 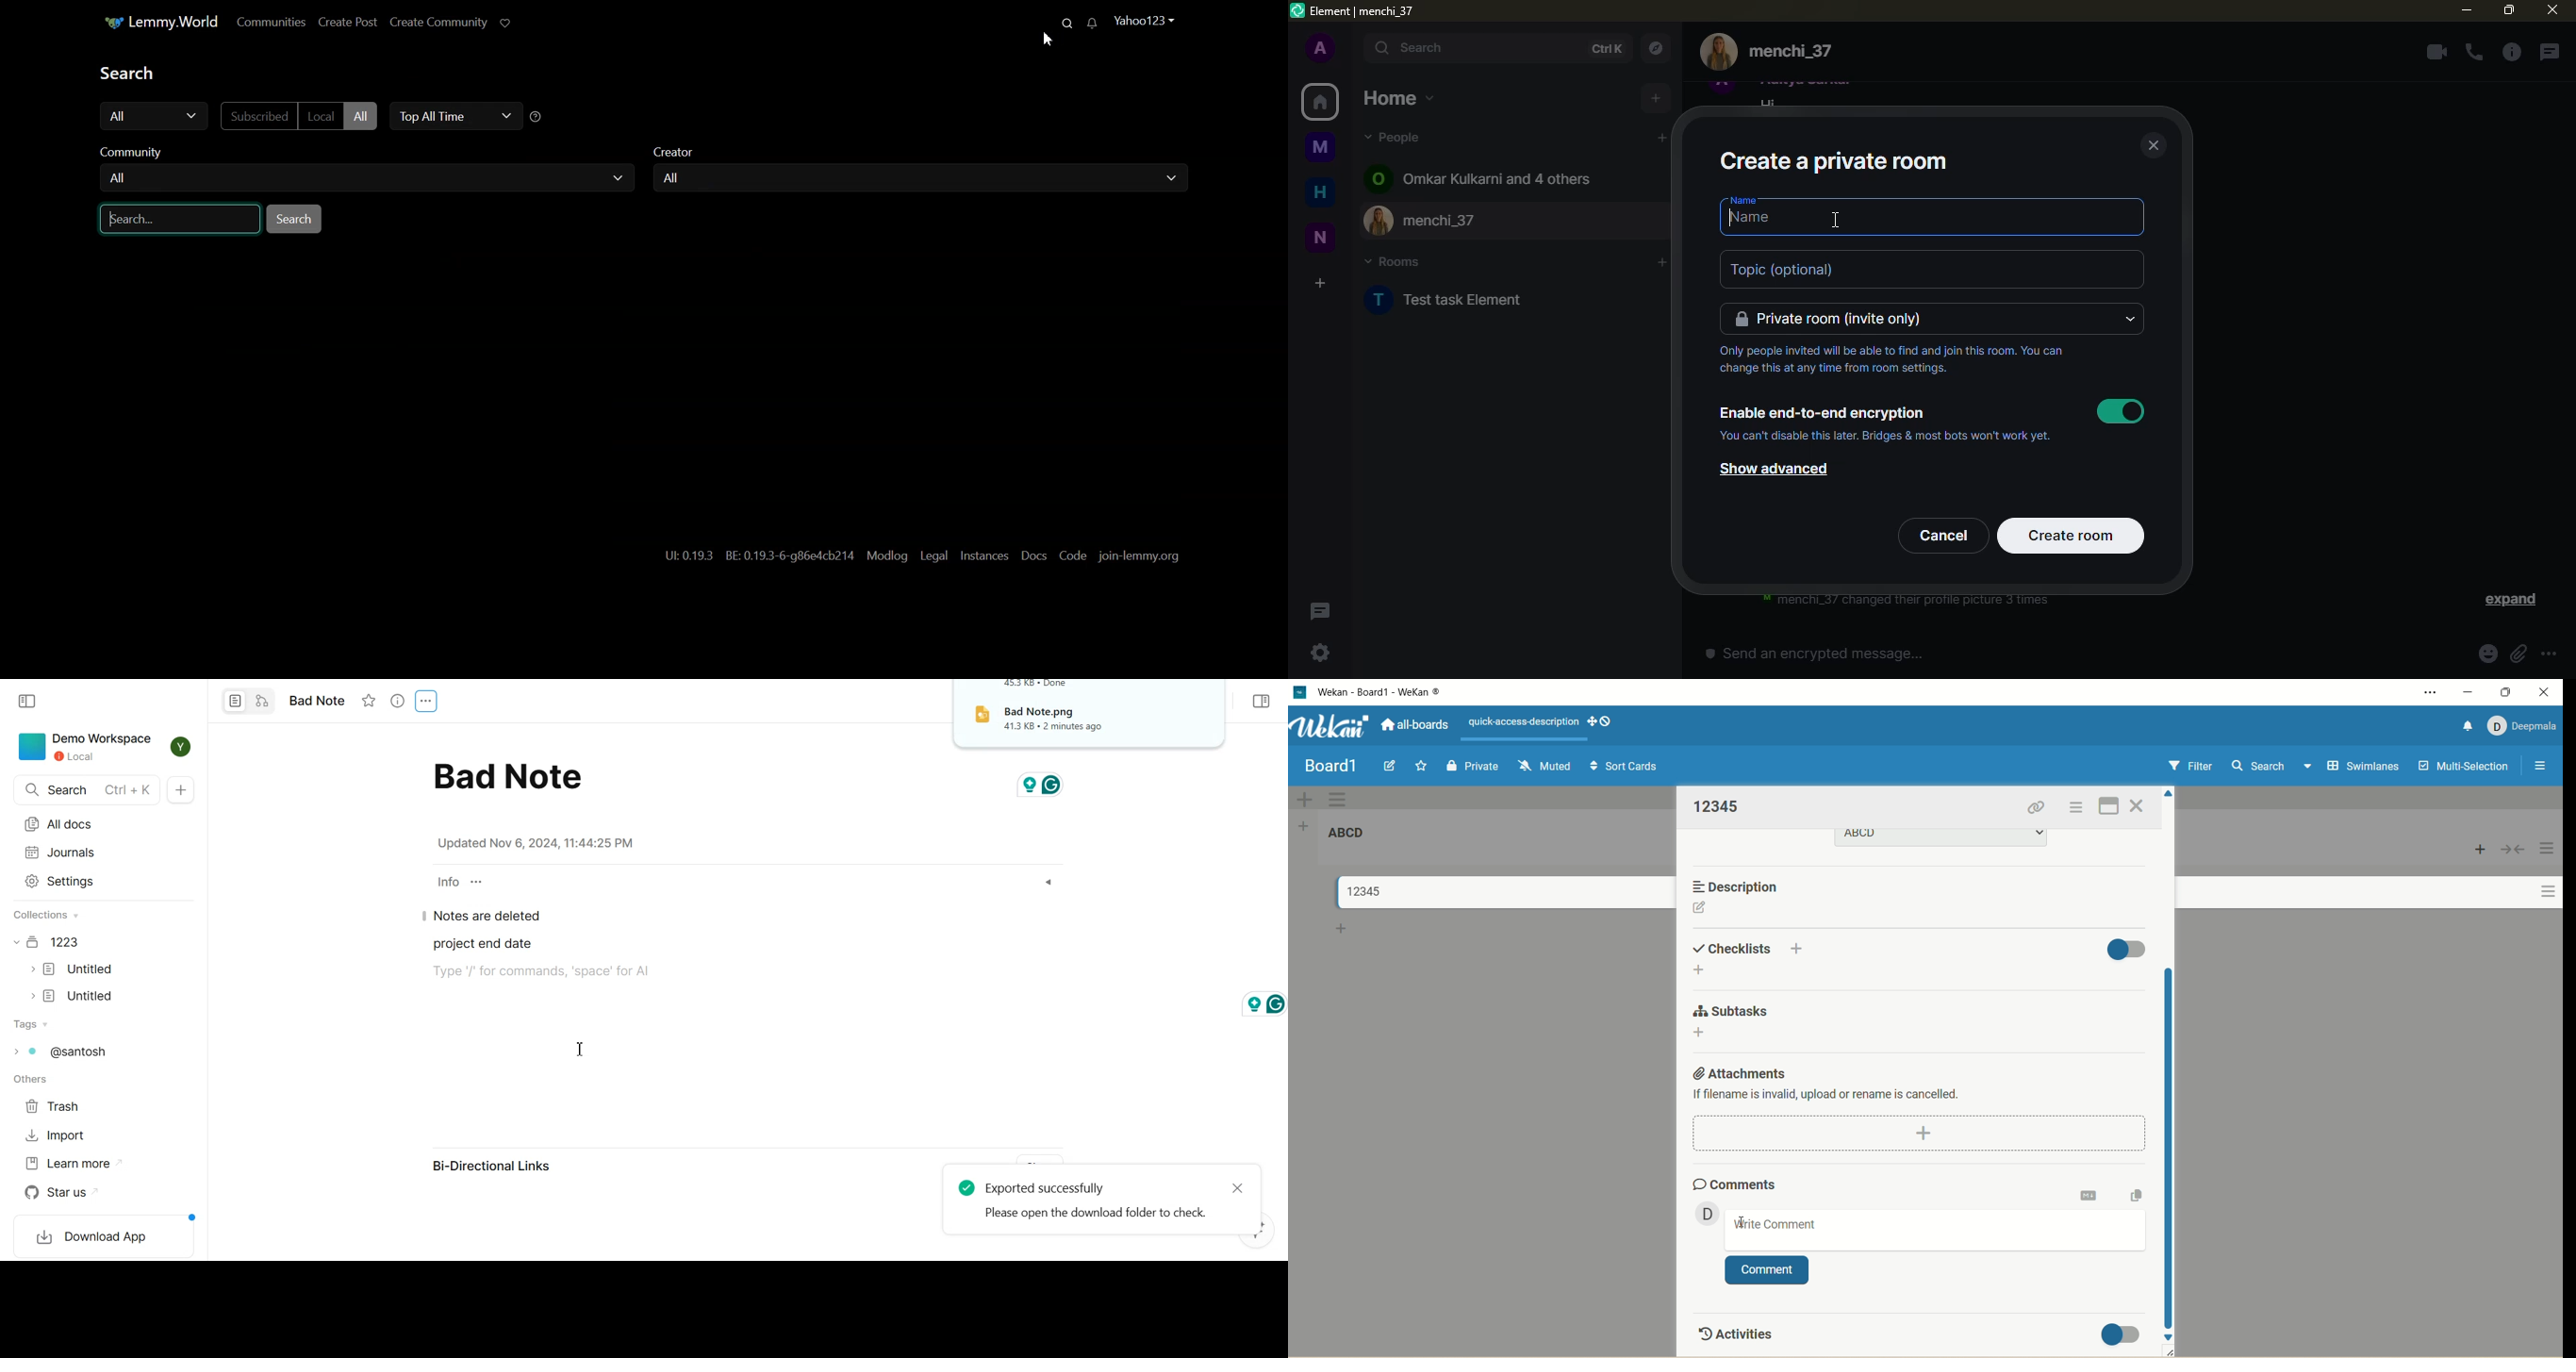 What do you see at coordinates (1403, 692) in the screenshot?
I see `title` at bounding box center [1403, 692].